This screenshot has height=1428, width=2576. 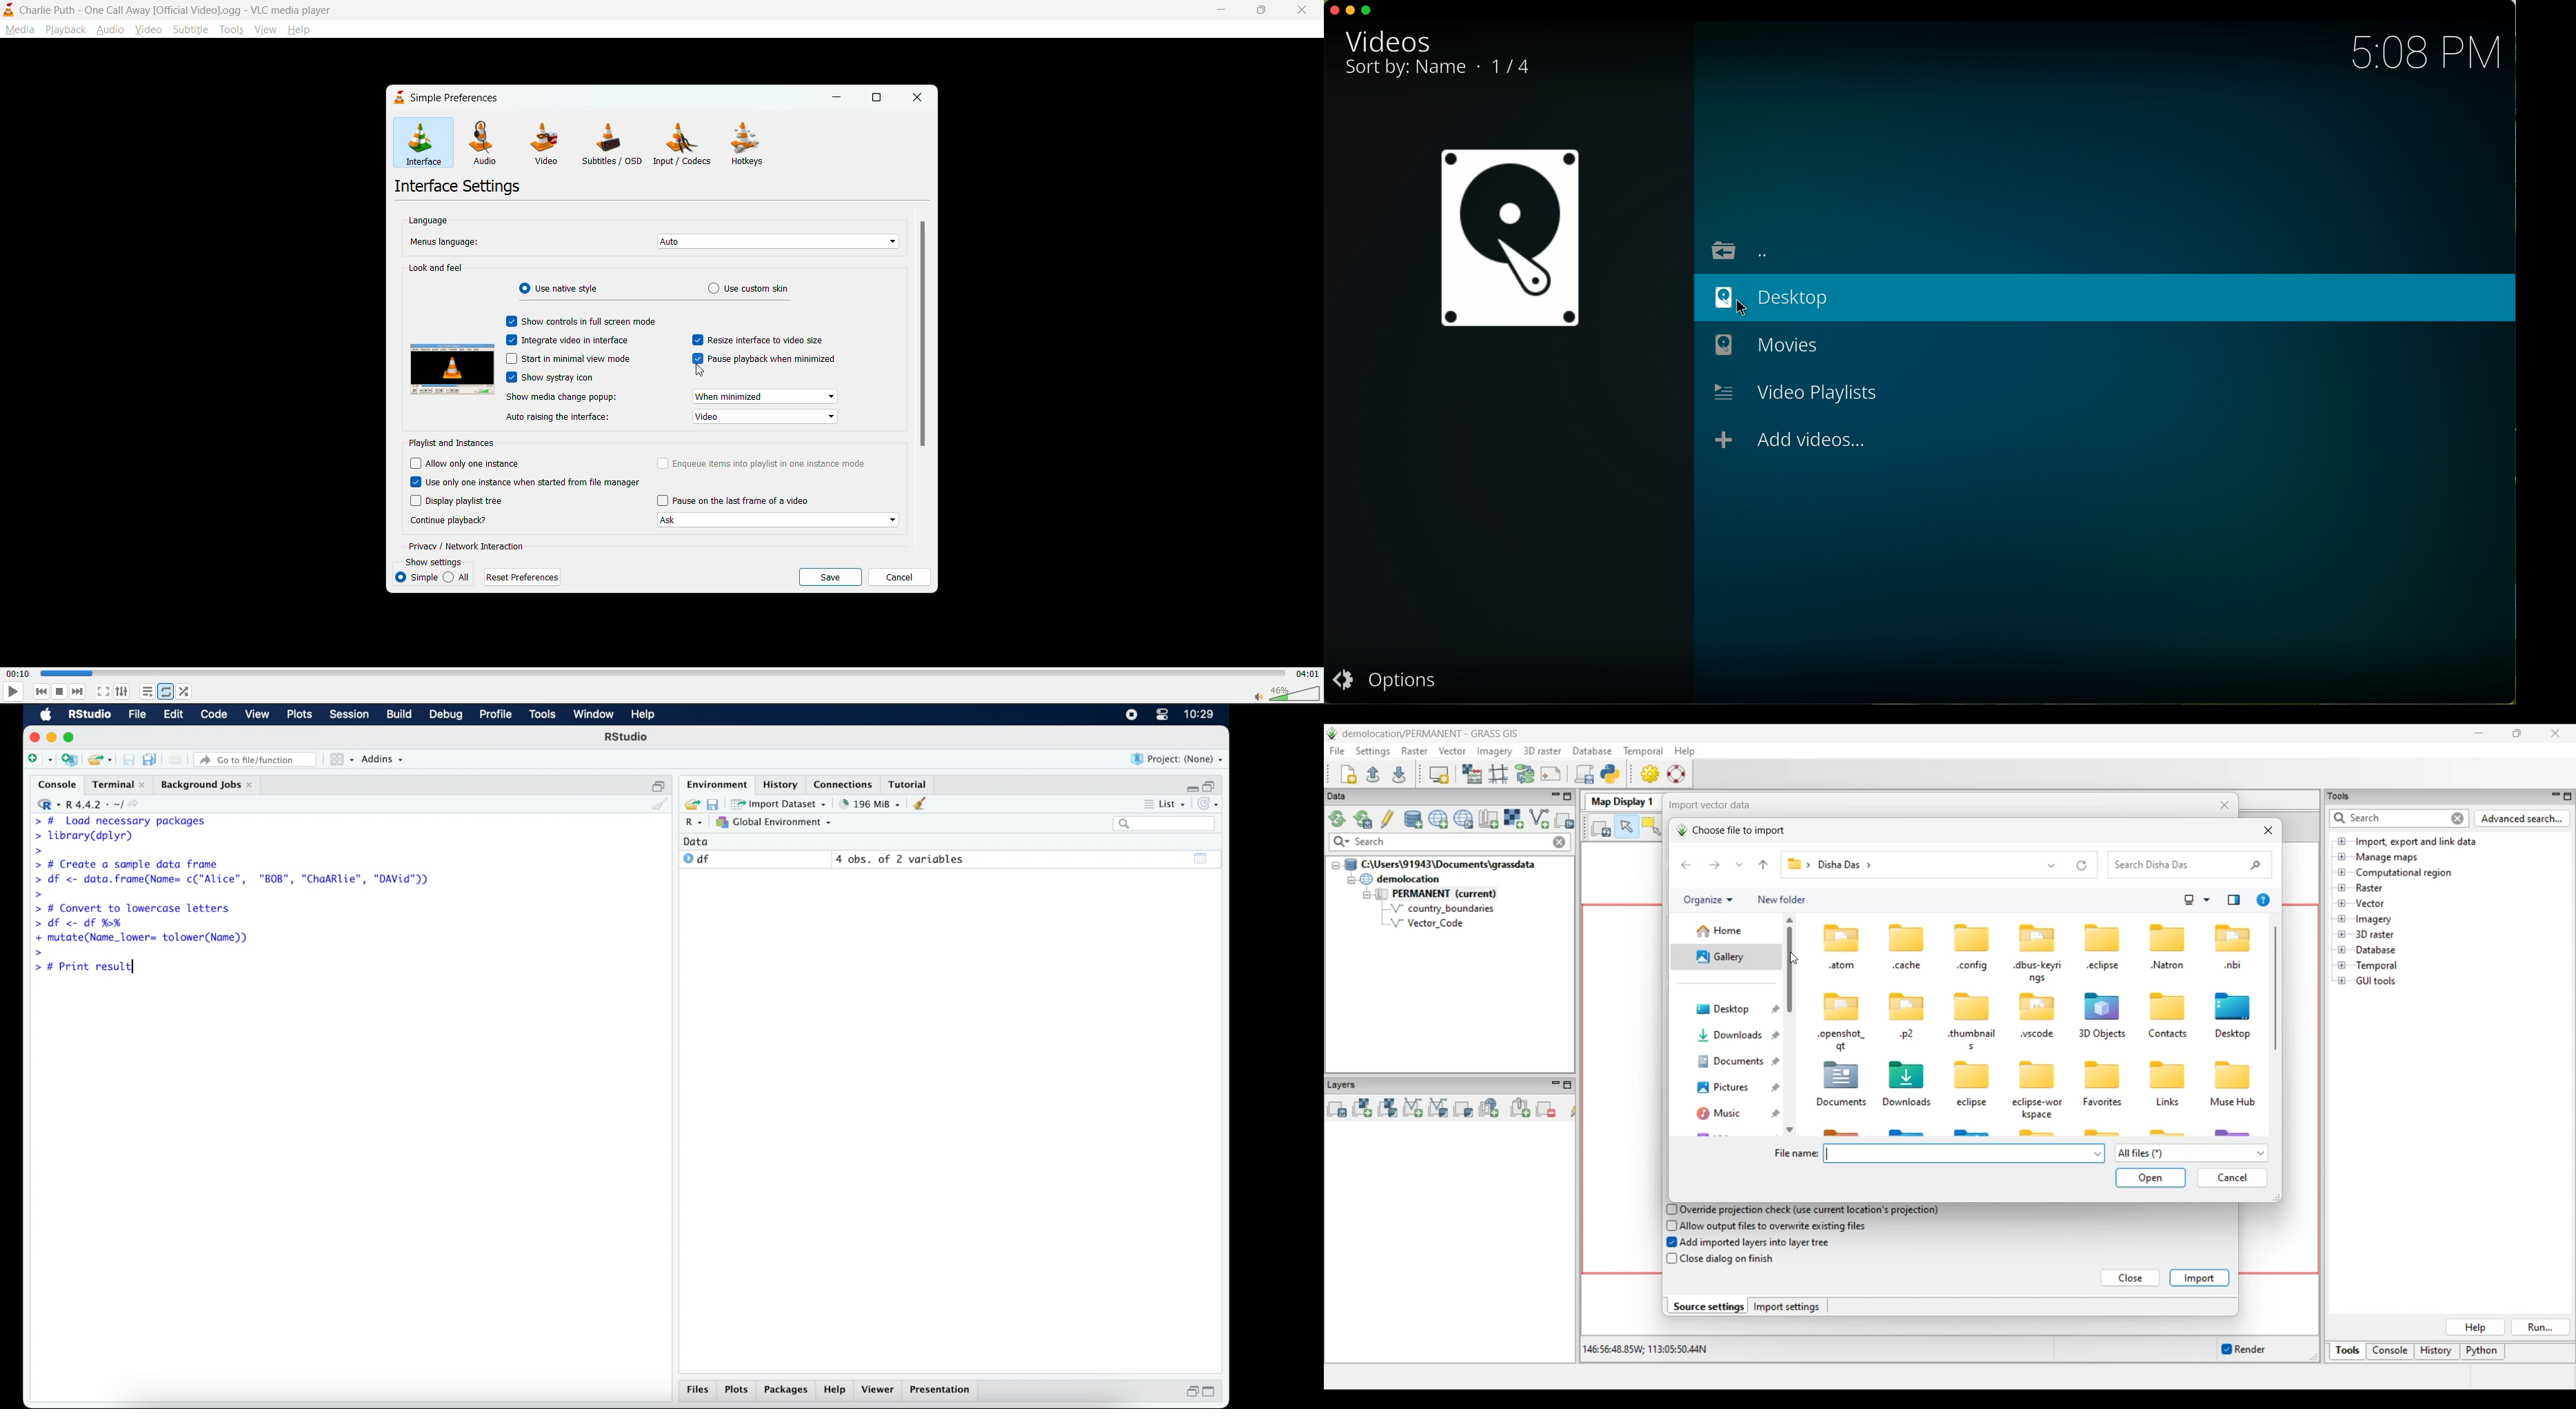 What do you see at coordinates (1202, 858) in the screenshot?
I see `show output  window` at bounding box center [1202, 858].